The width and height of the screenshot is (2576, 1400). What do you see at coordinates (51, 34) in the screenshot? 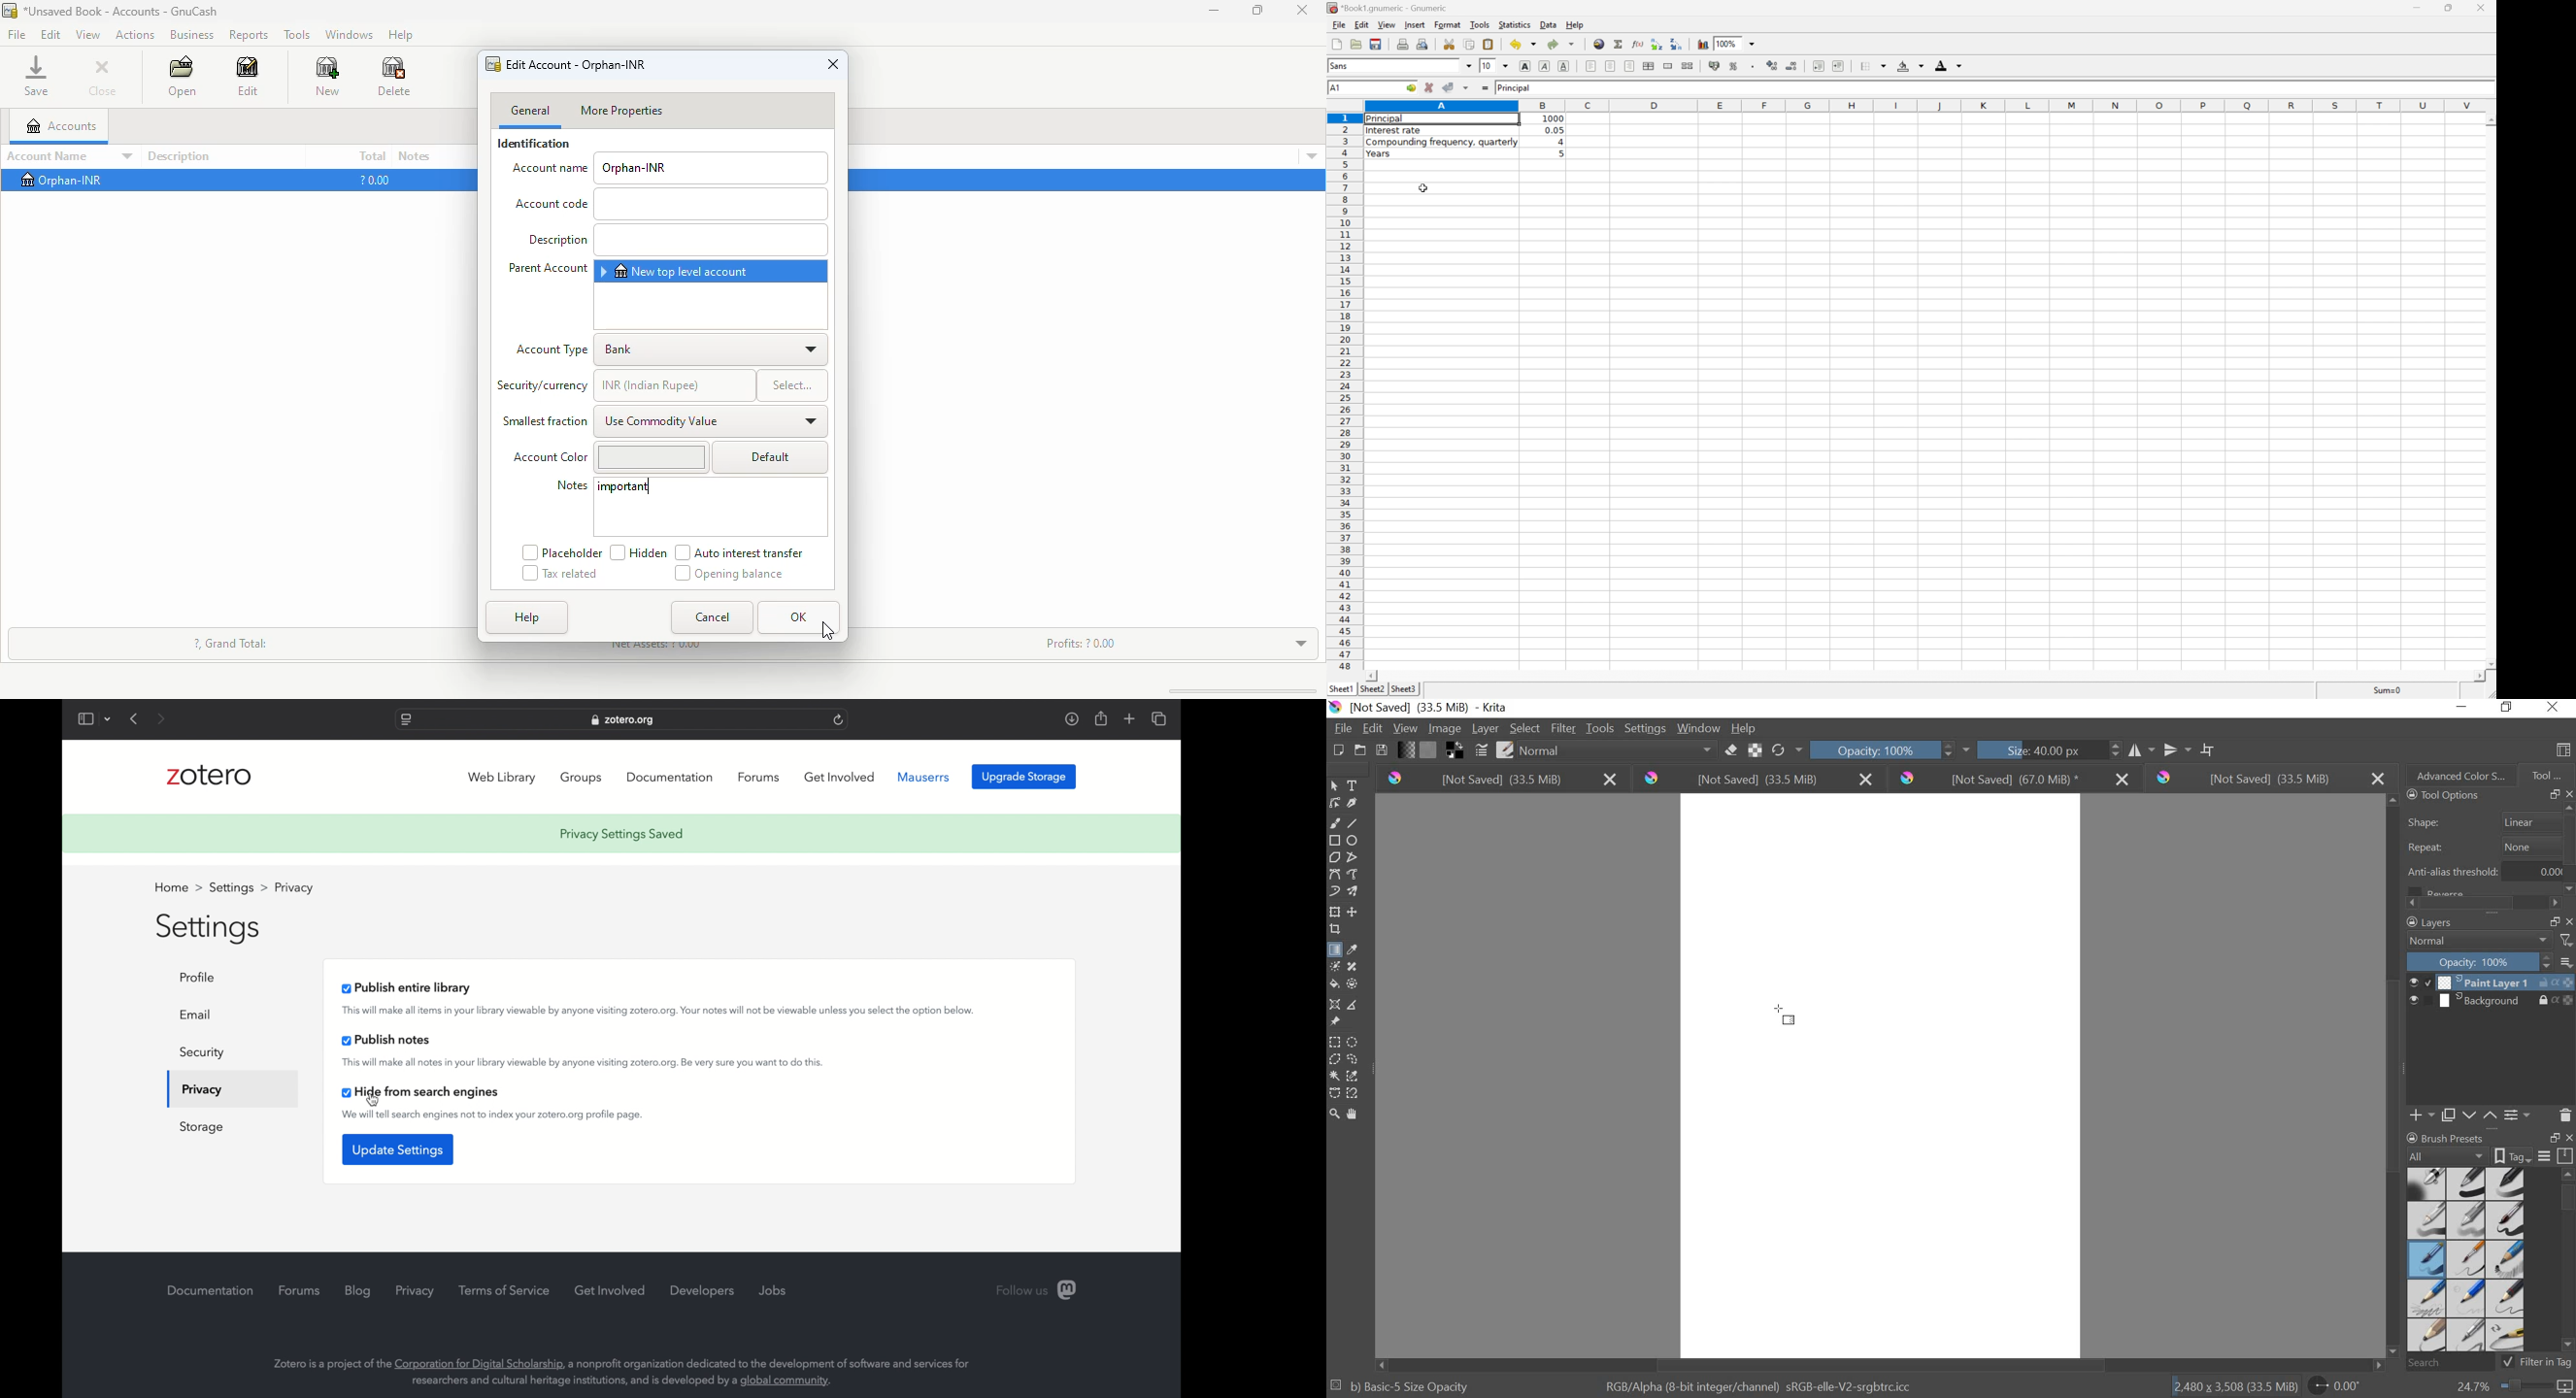
I see `edit` at bounding box center [51, 34].